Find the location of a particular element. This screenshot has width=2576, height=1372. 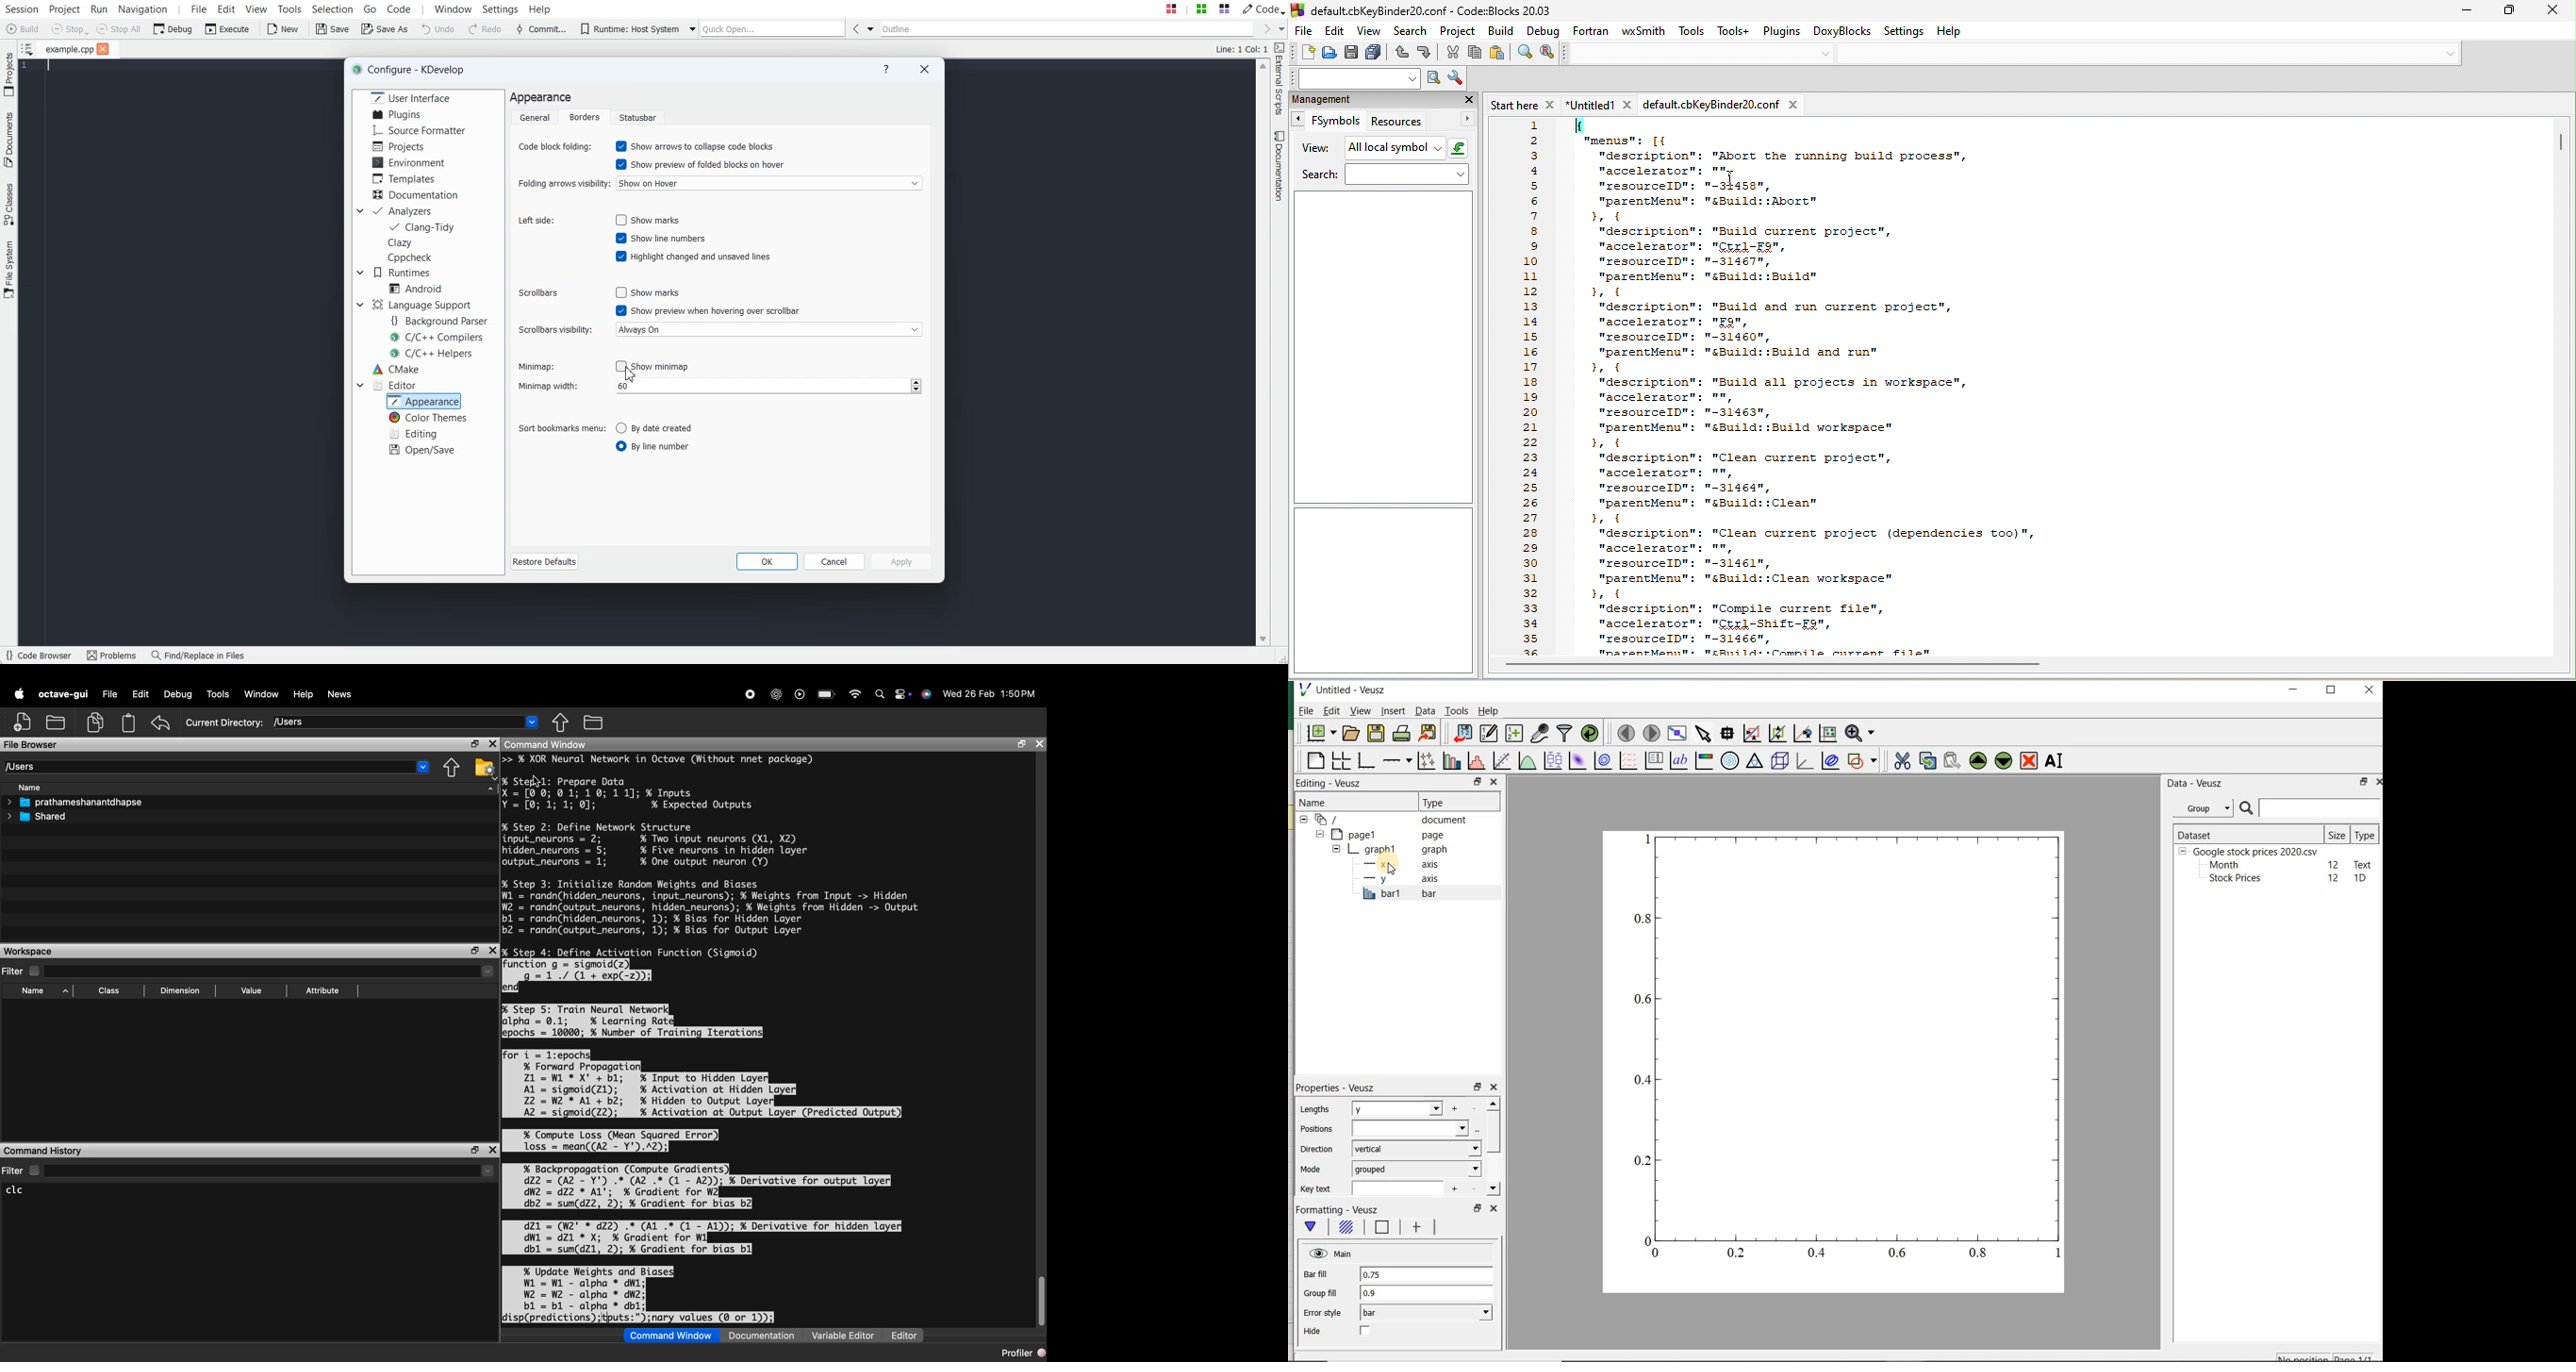

key text is located at coordinates (1315, 1189).